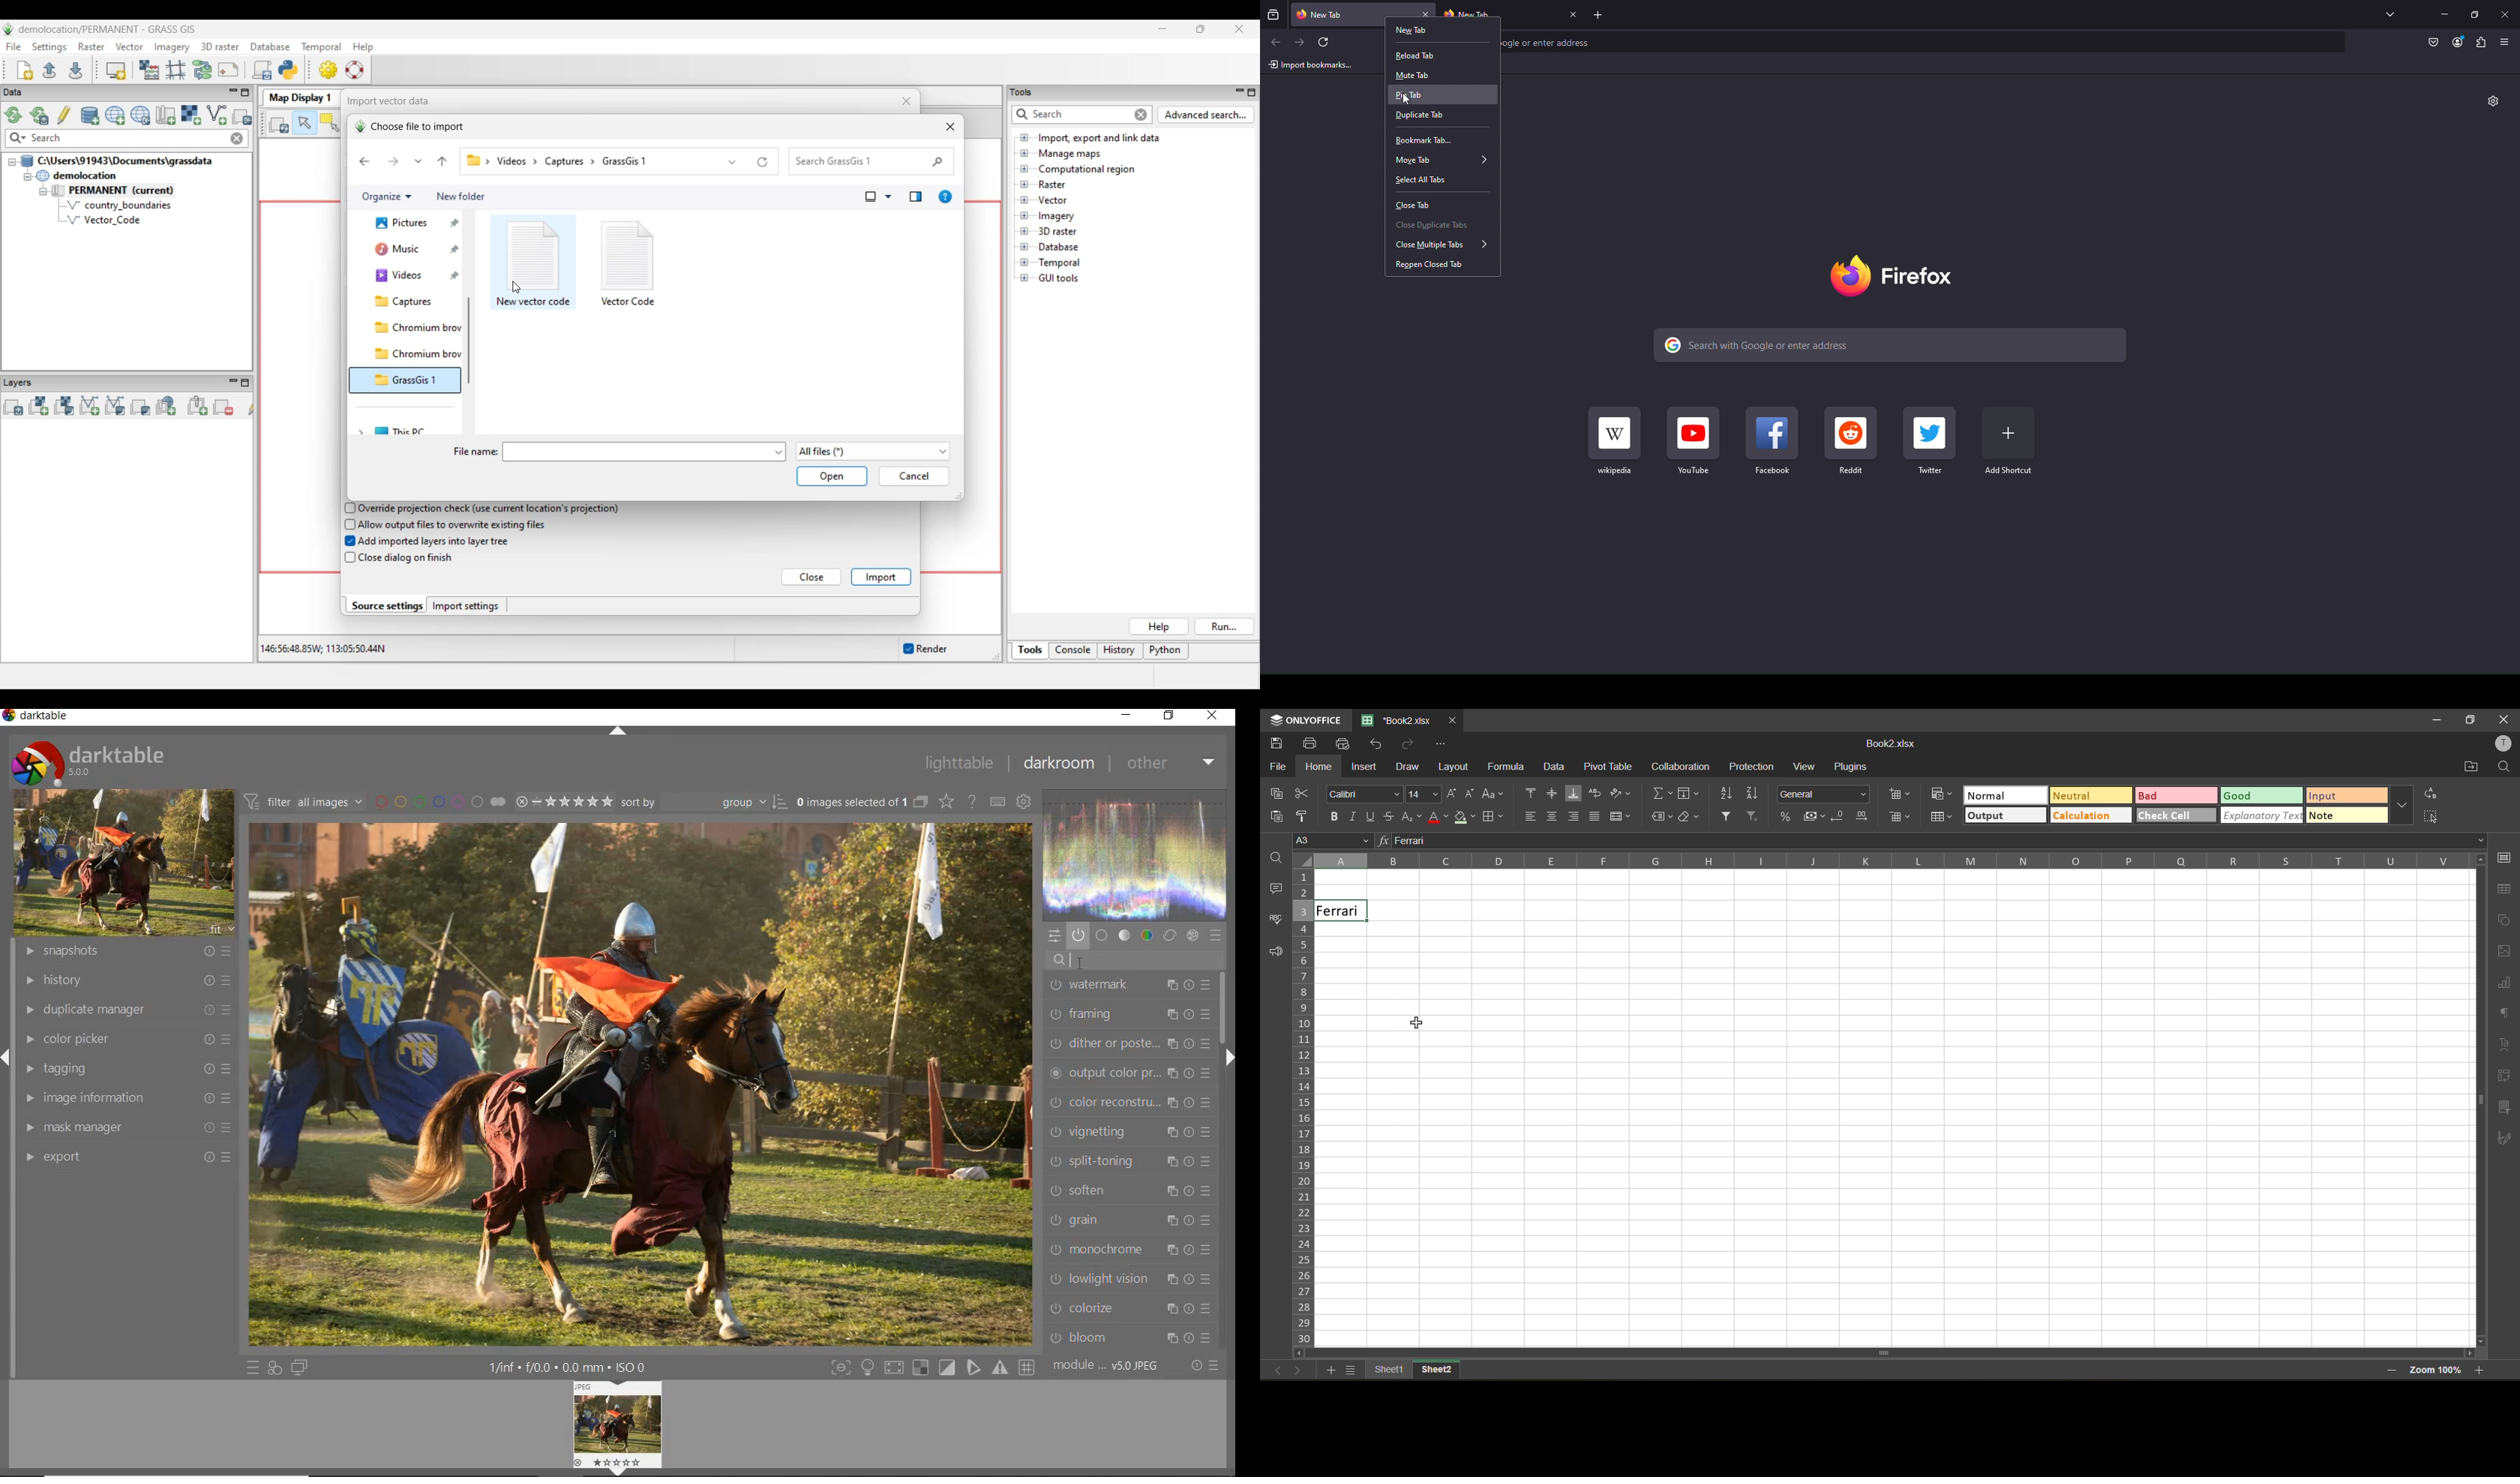 Image resolution: width=2520 pixels, height=1484 pixels. What do you see at coordinates (1500, 12) in the screenshot?
I see `new fire fox tab` at bounding box center [1500, 12].